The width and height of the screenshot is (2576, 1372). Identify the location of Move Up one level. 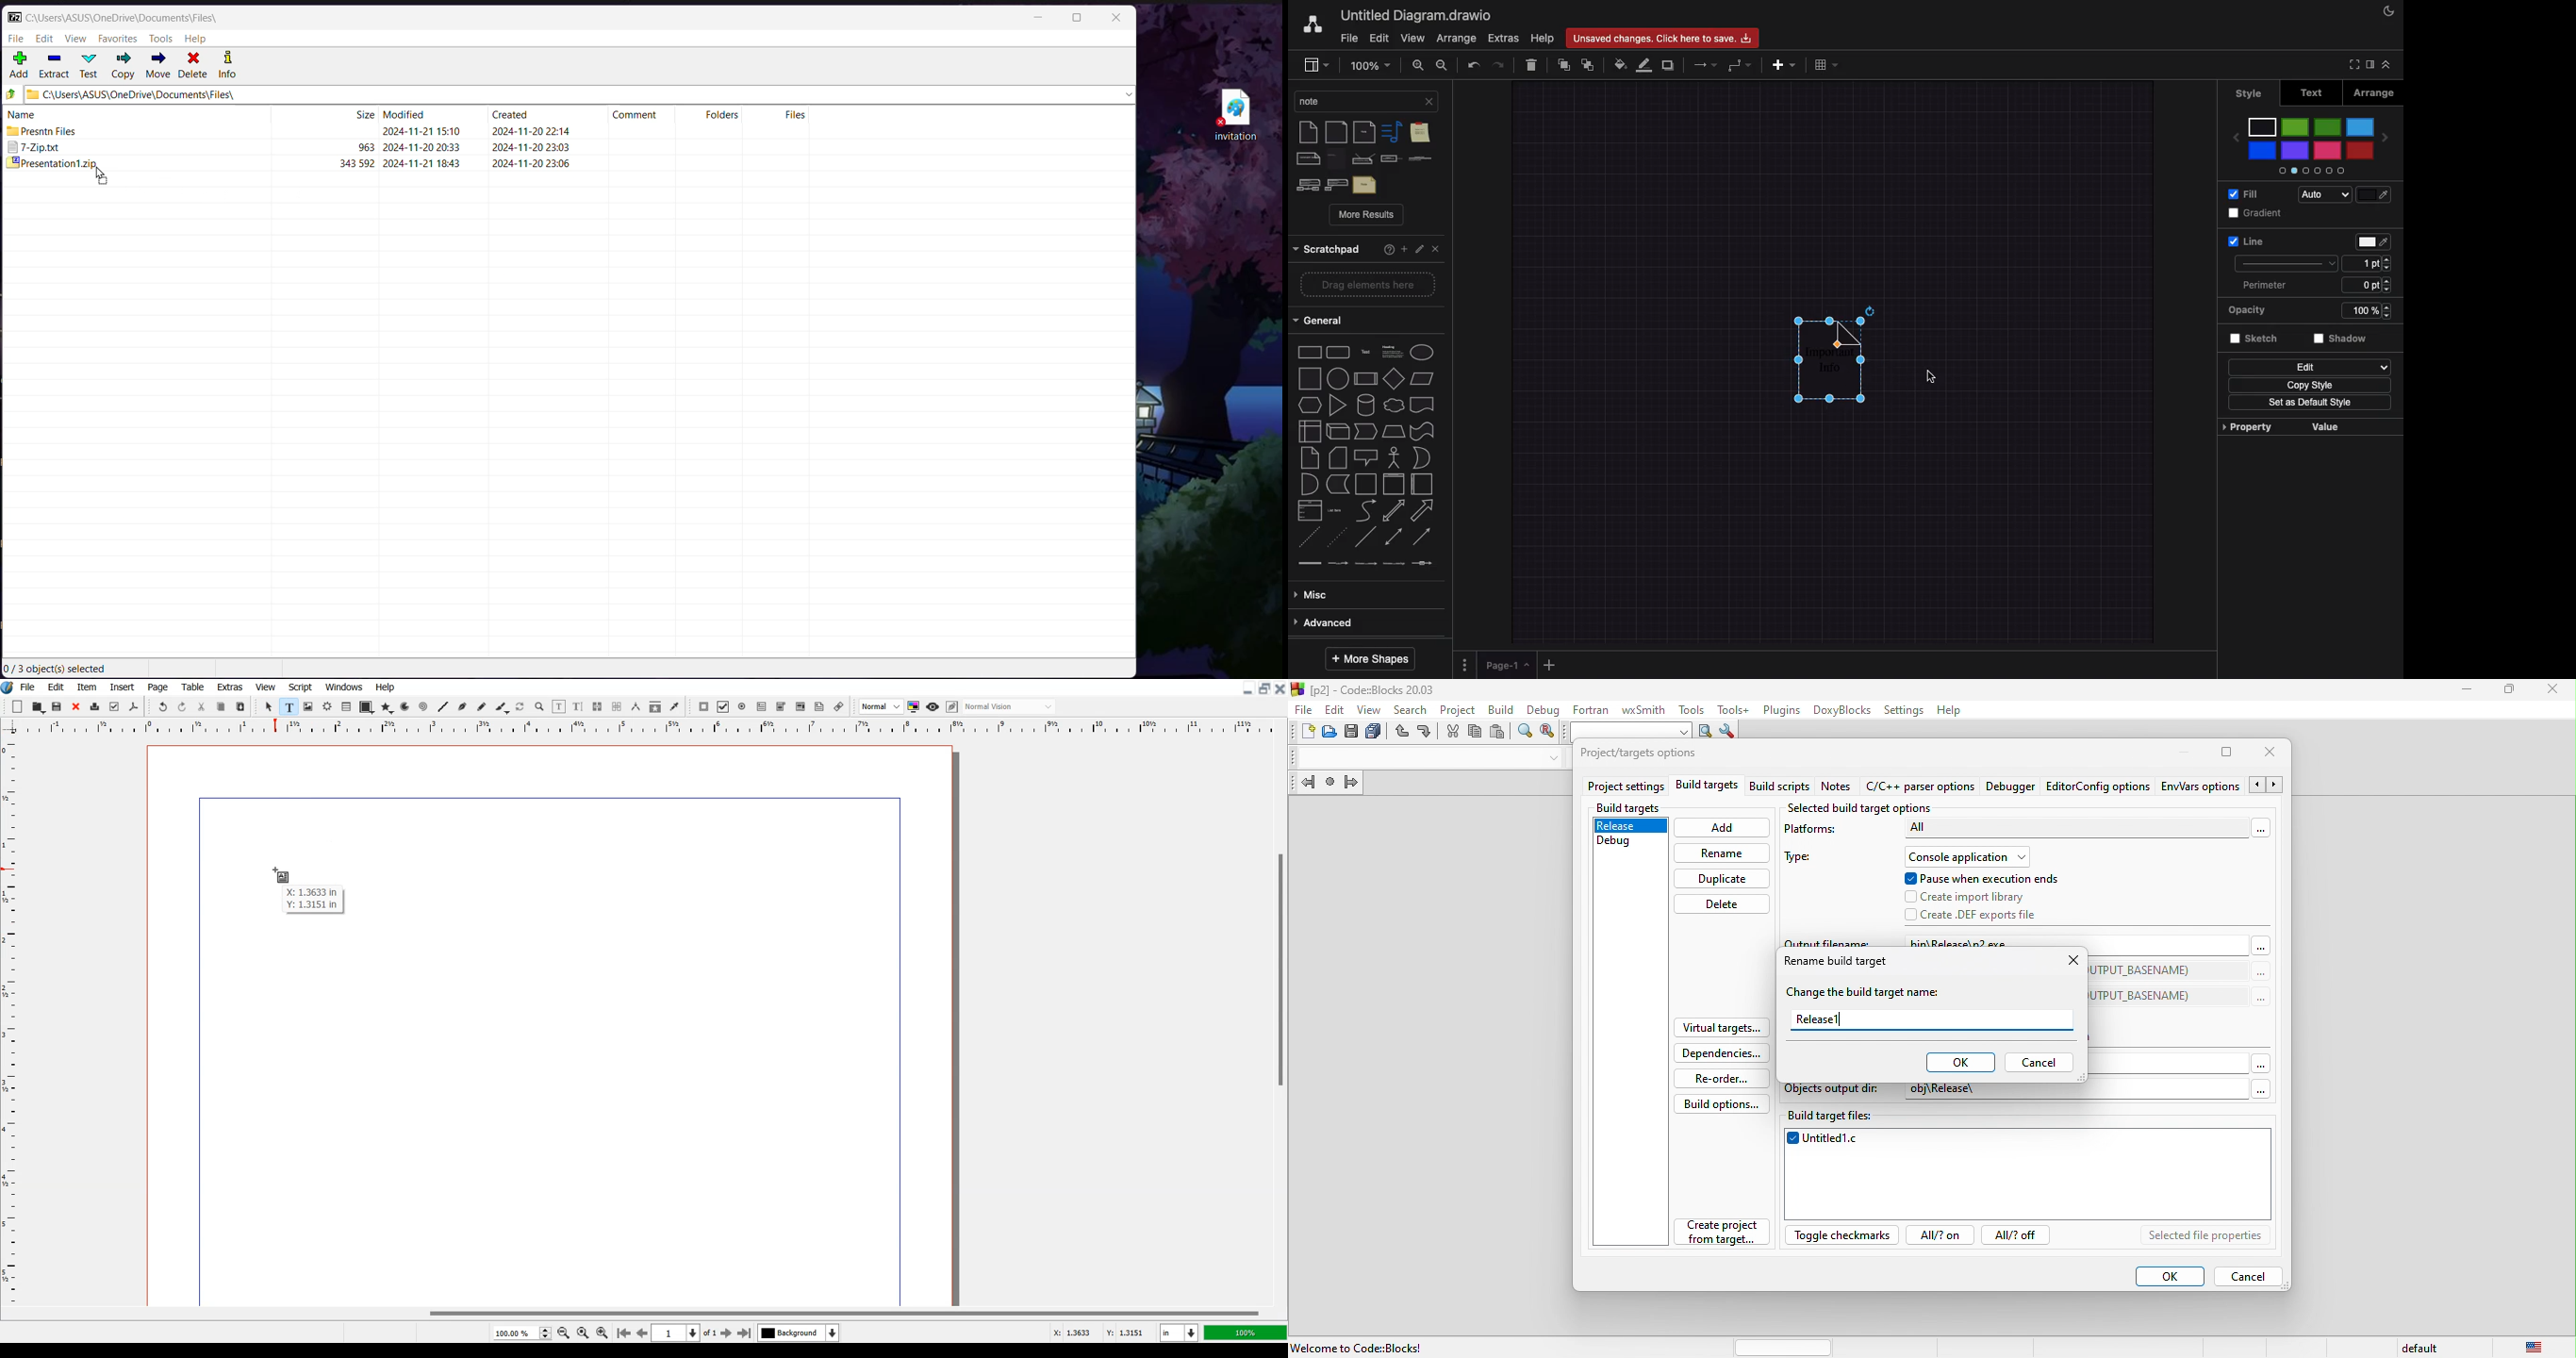
(11, 94).